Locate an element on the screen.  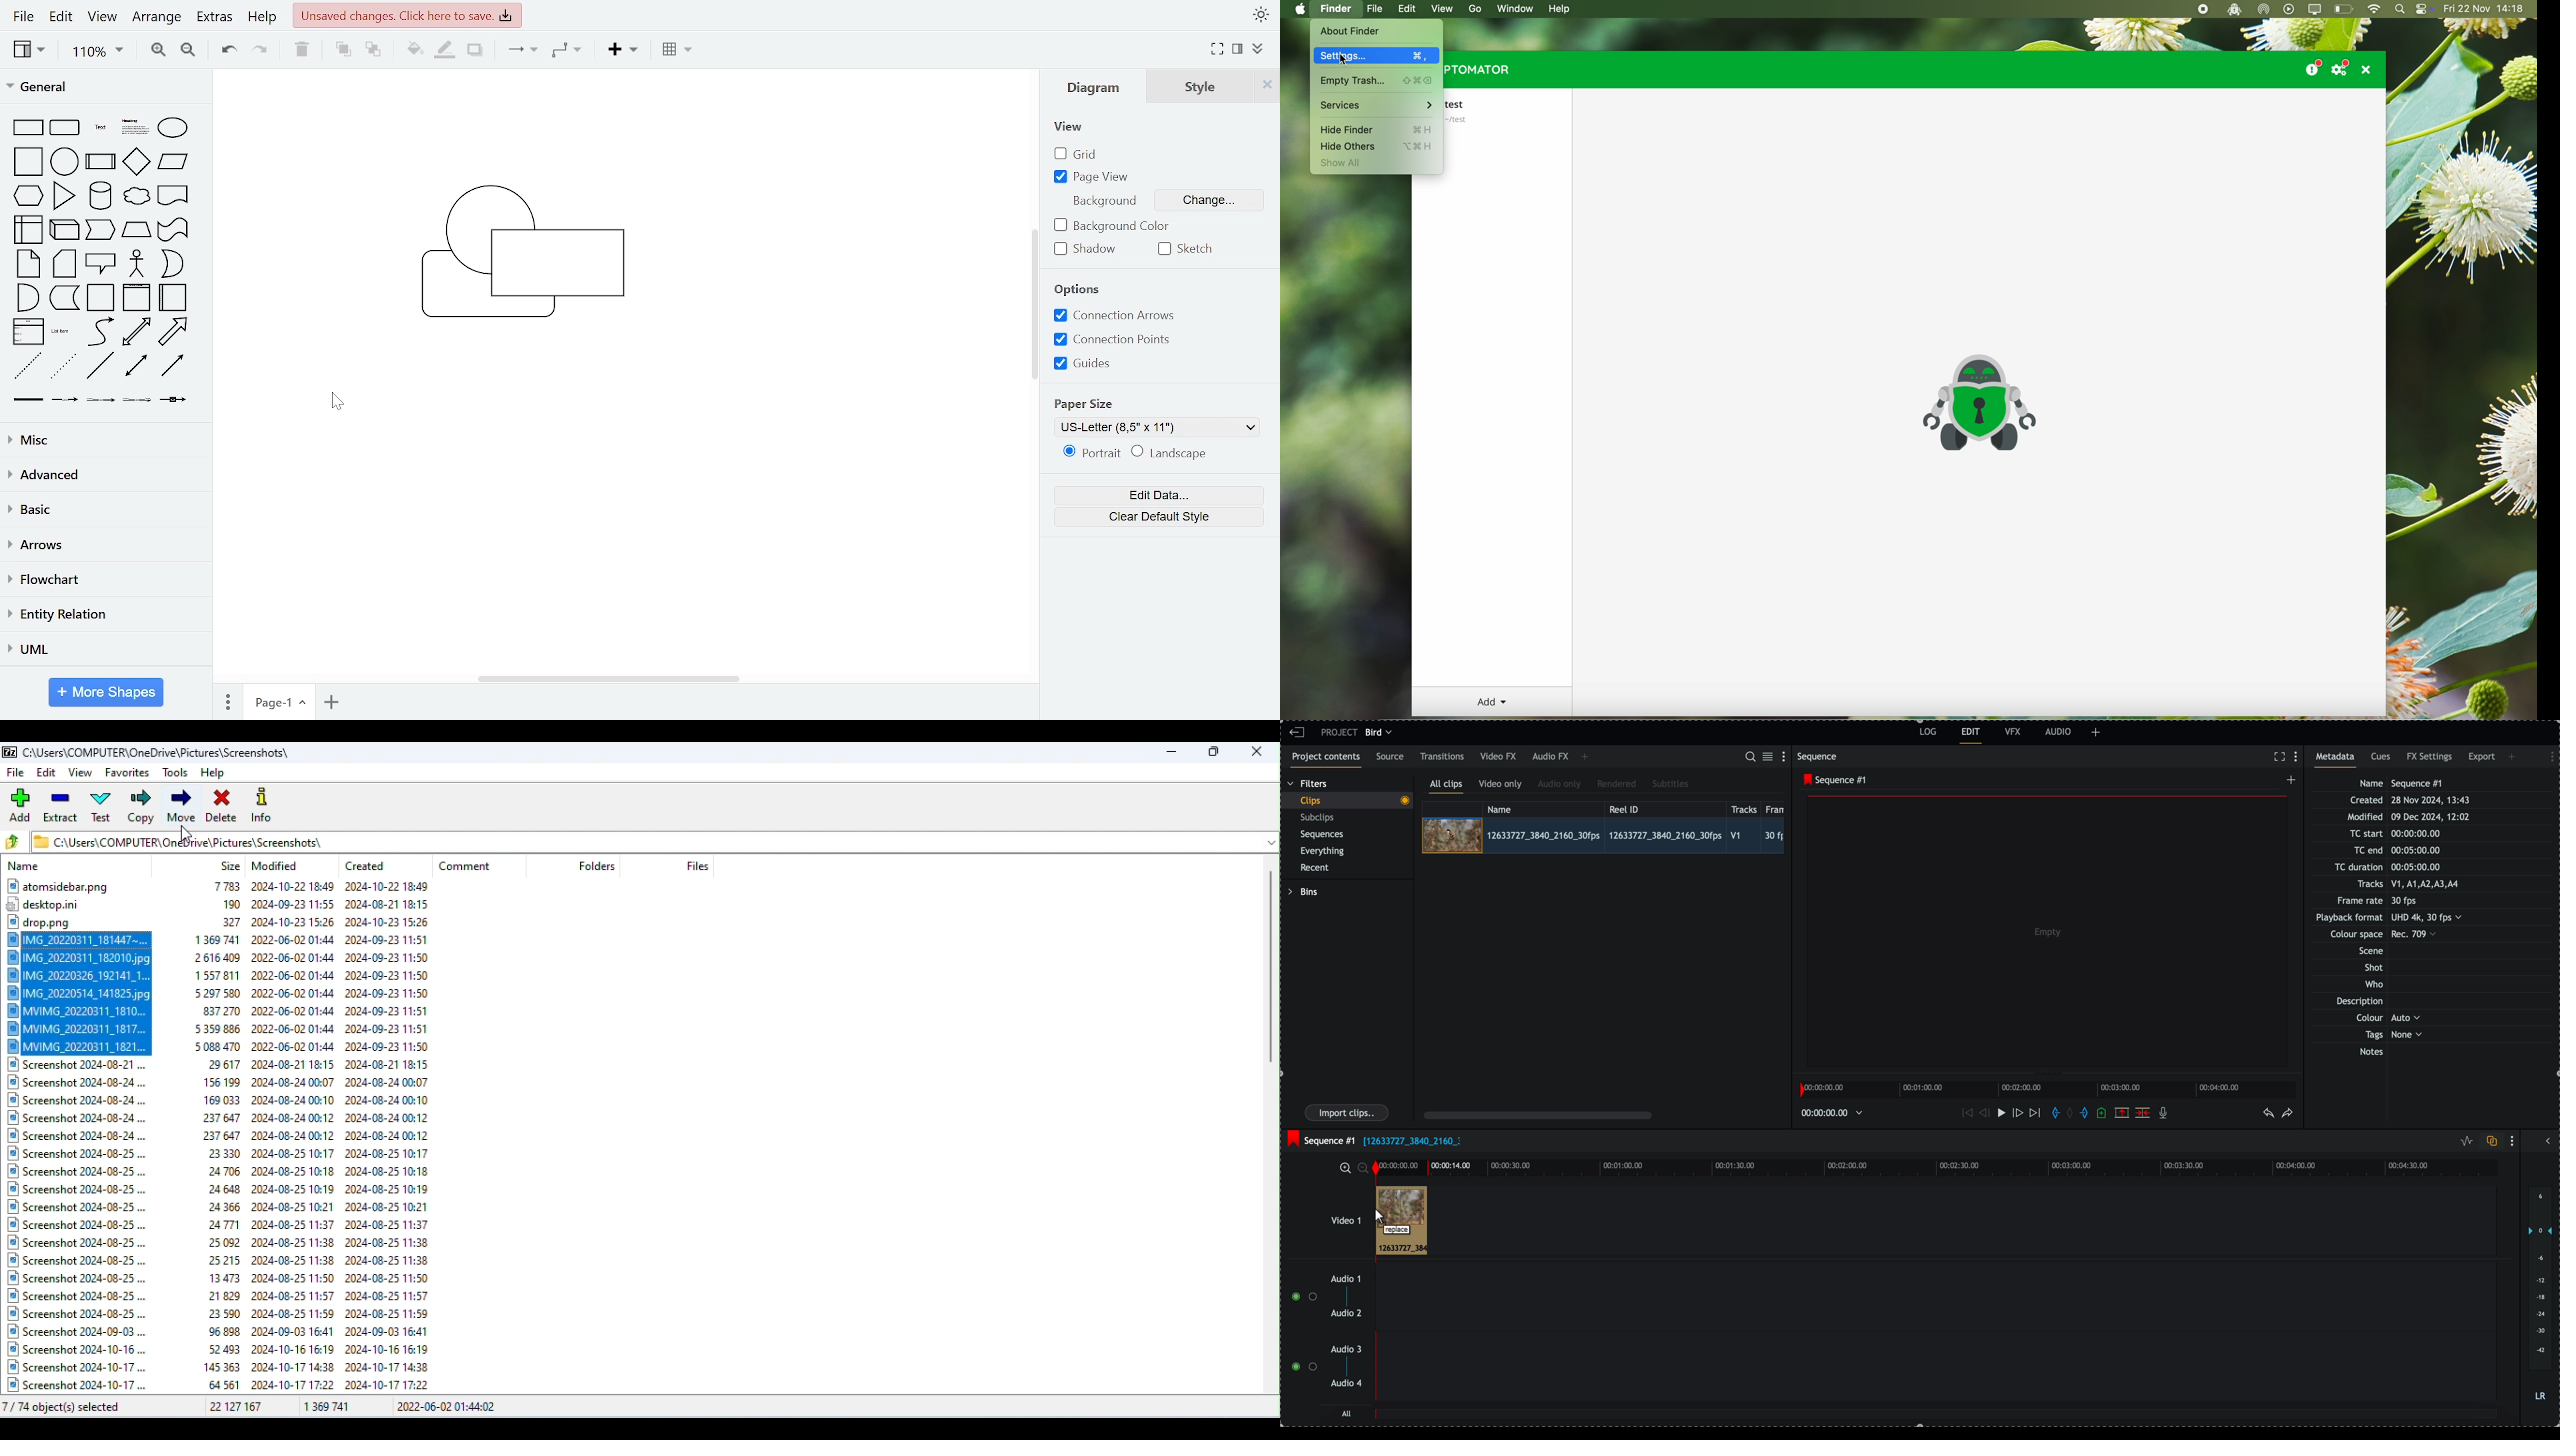
step is located at coordinates (101, 231).